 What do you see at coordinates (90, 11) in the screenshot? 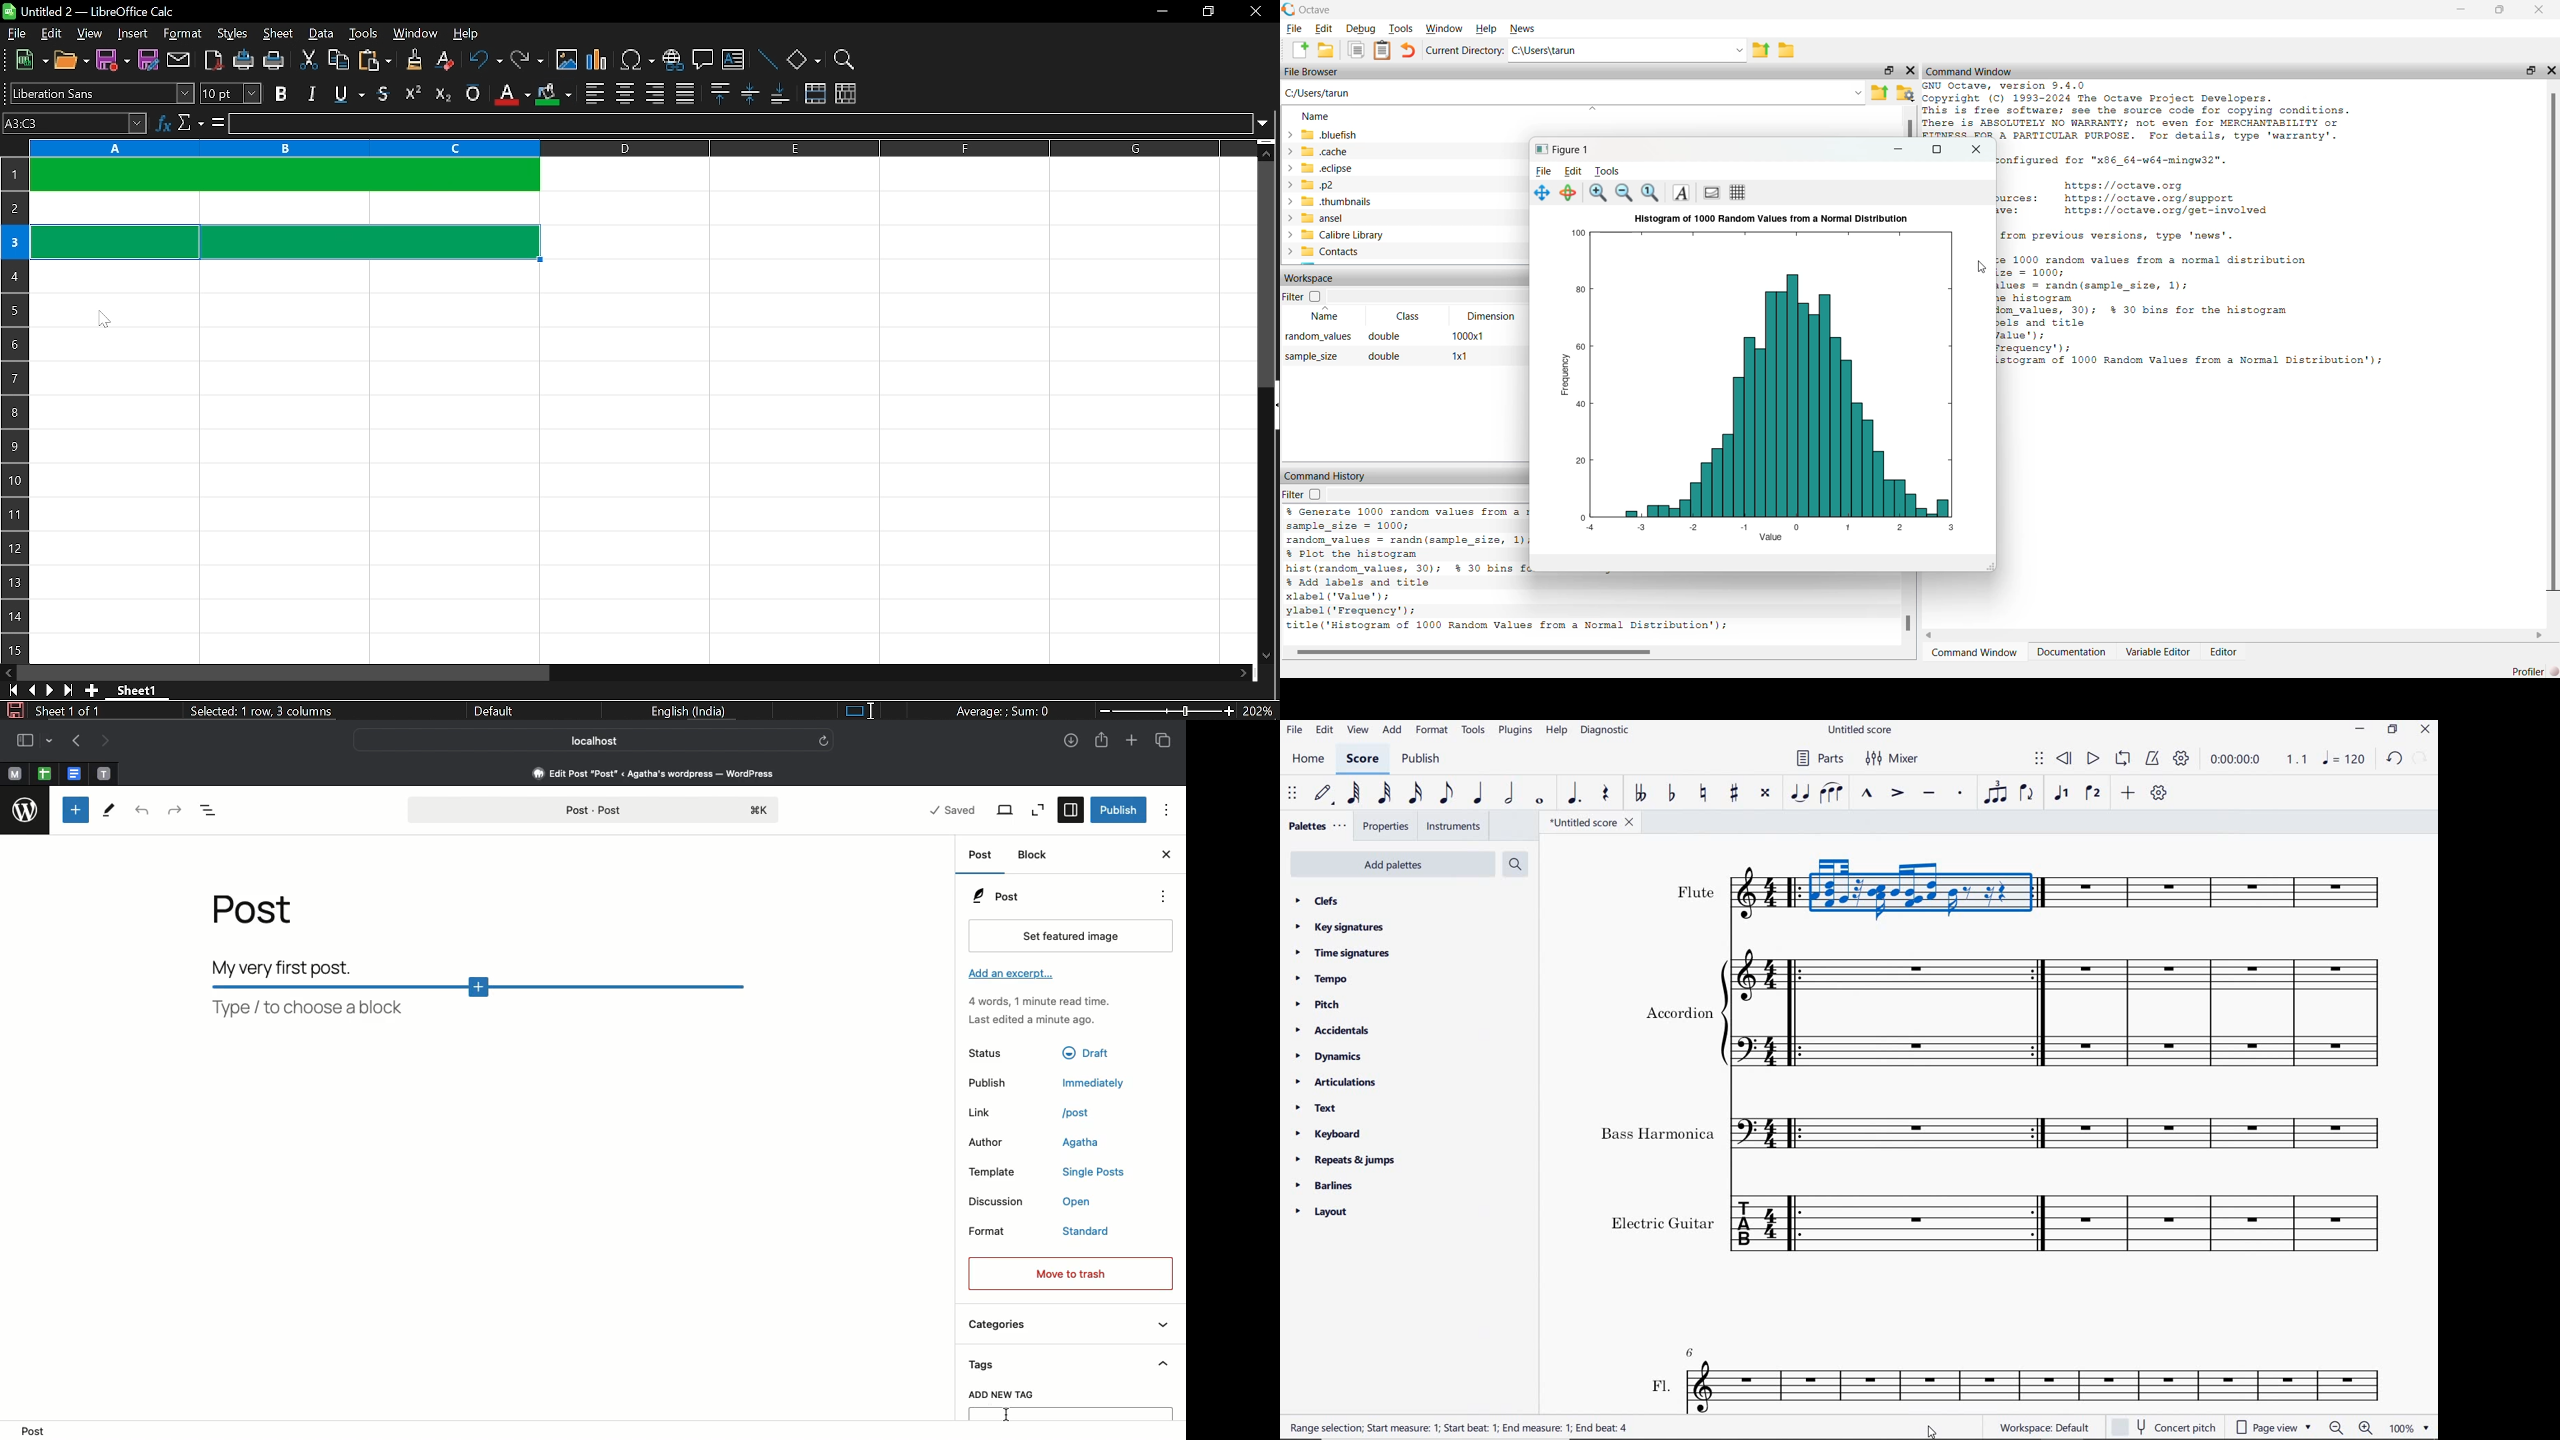
I see `Untitled 2 - LibreOffice Calc` at bounding box center [90, 11].